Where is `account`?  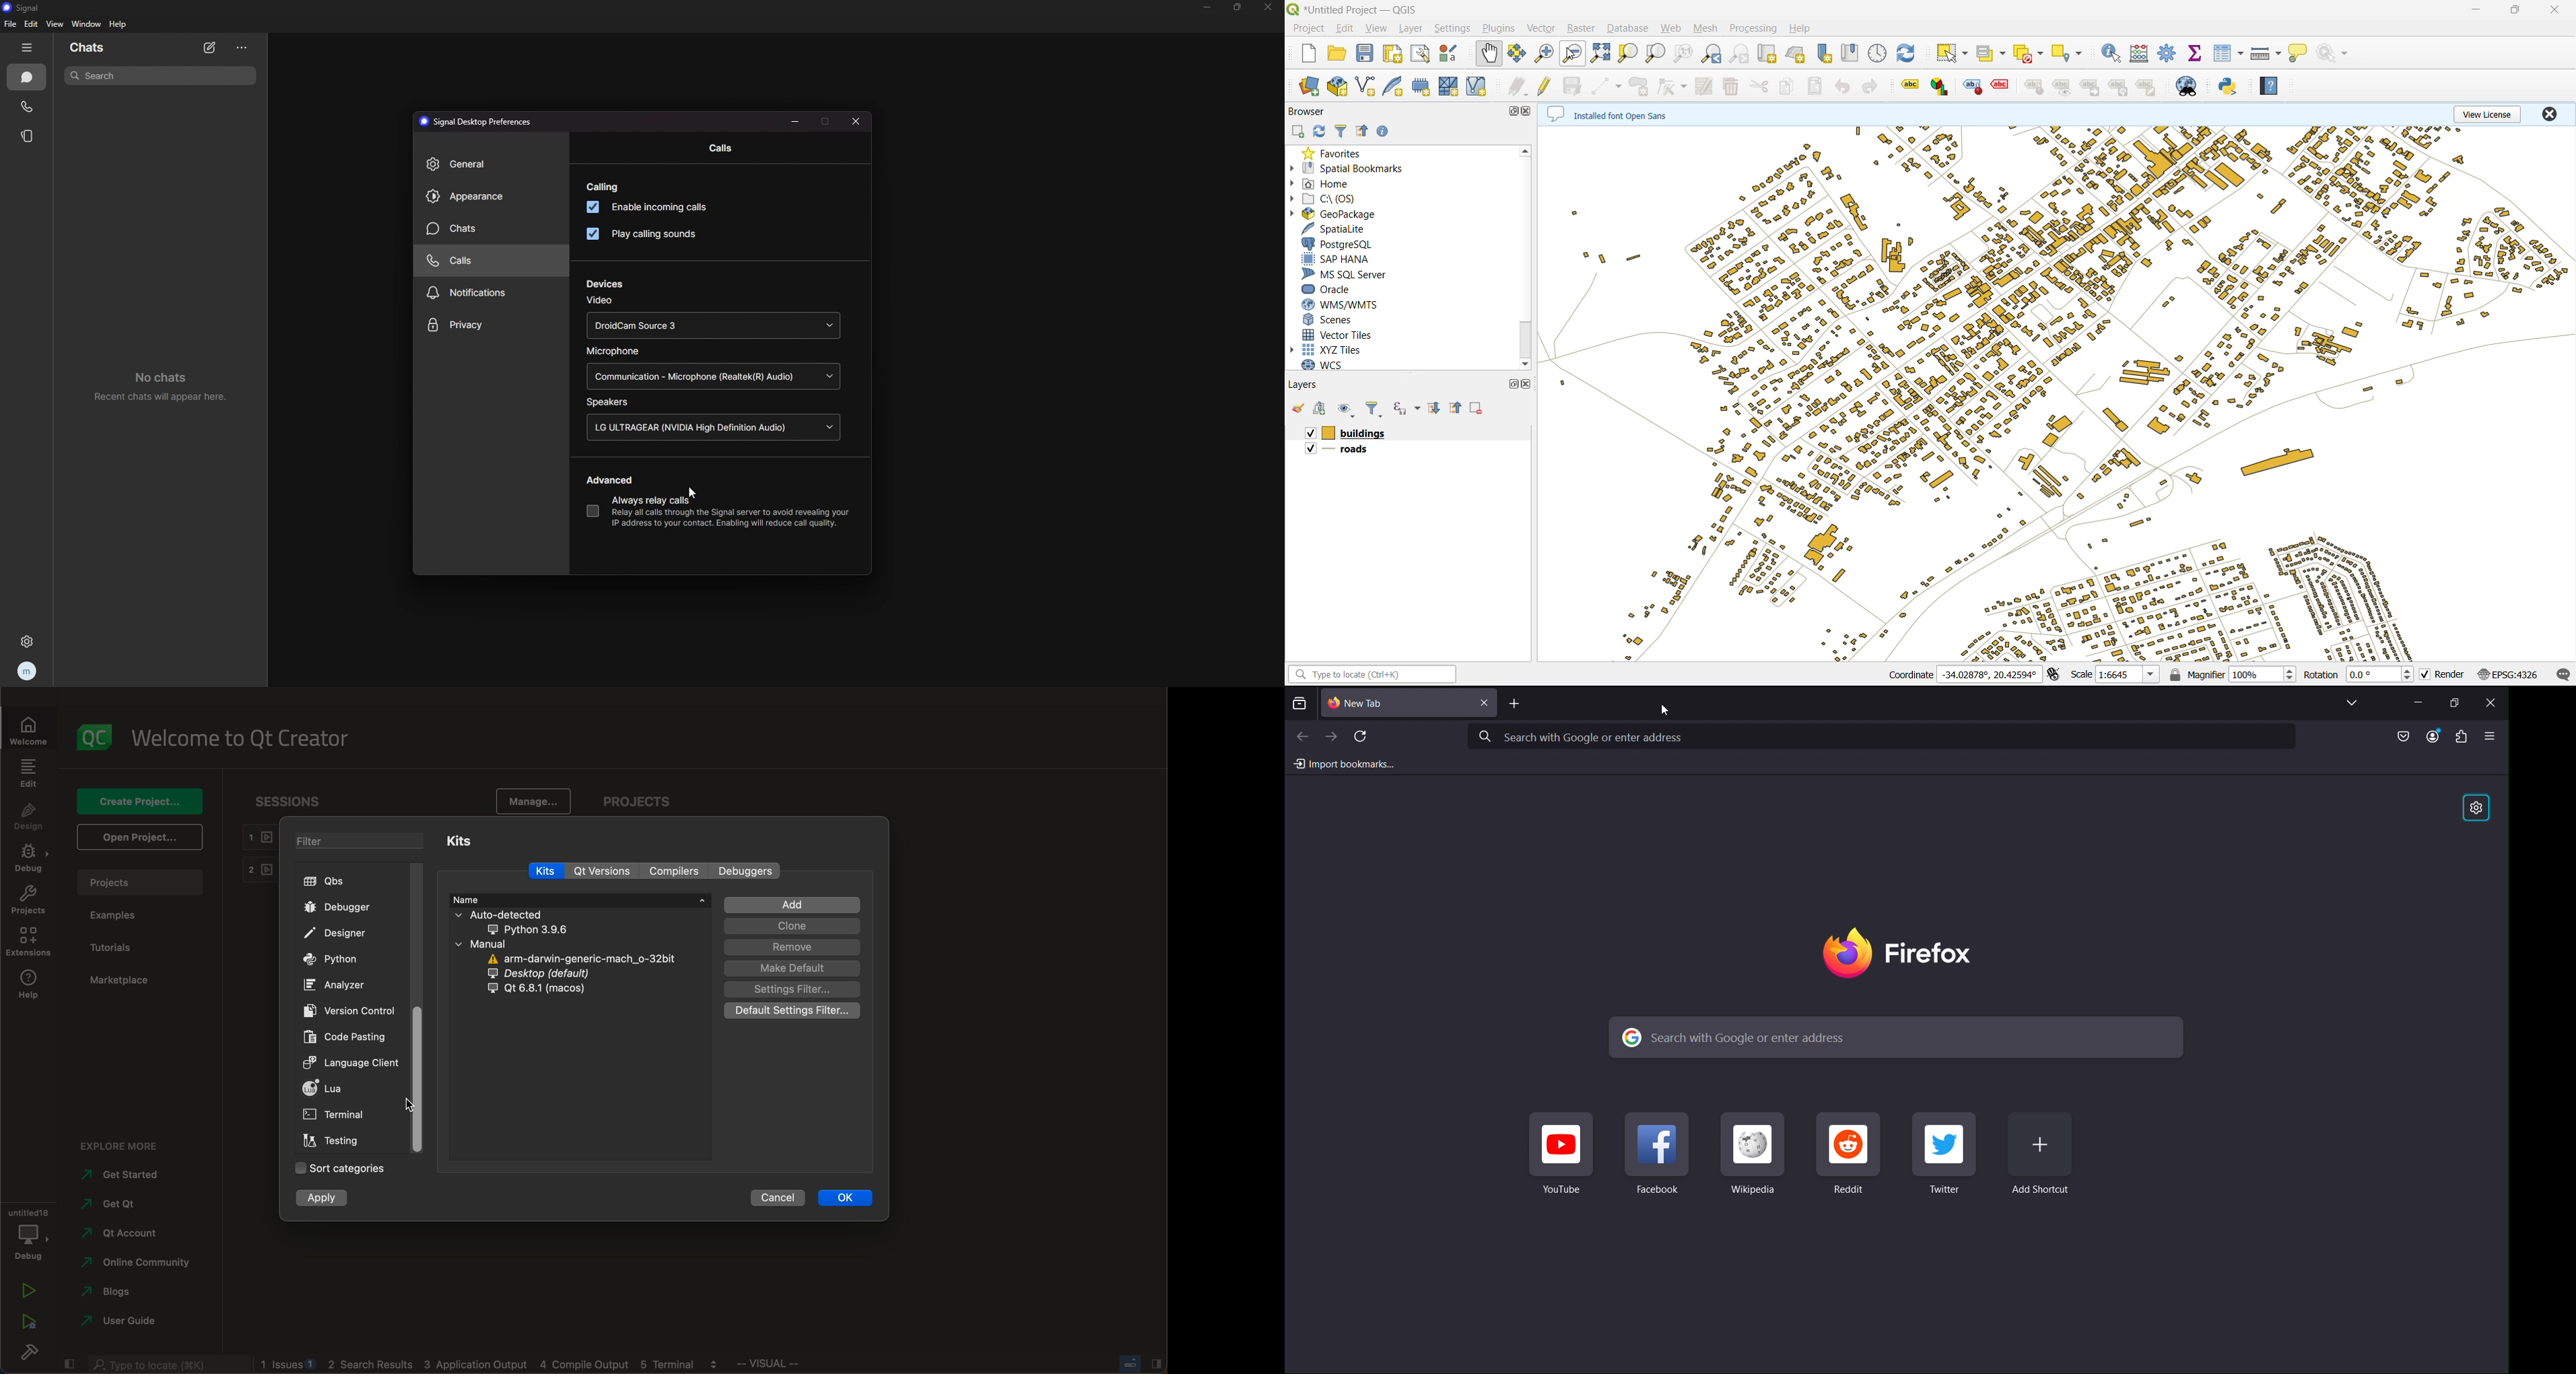
account is located at coordinates (124, 1230).